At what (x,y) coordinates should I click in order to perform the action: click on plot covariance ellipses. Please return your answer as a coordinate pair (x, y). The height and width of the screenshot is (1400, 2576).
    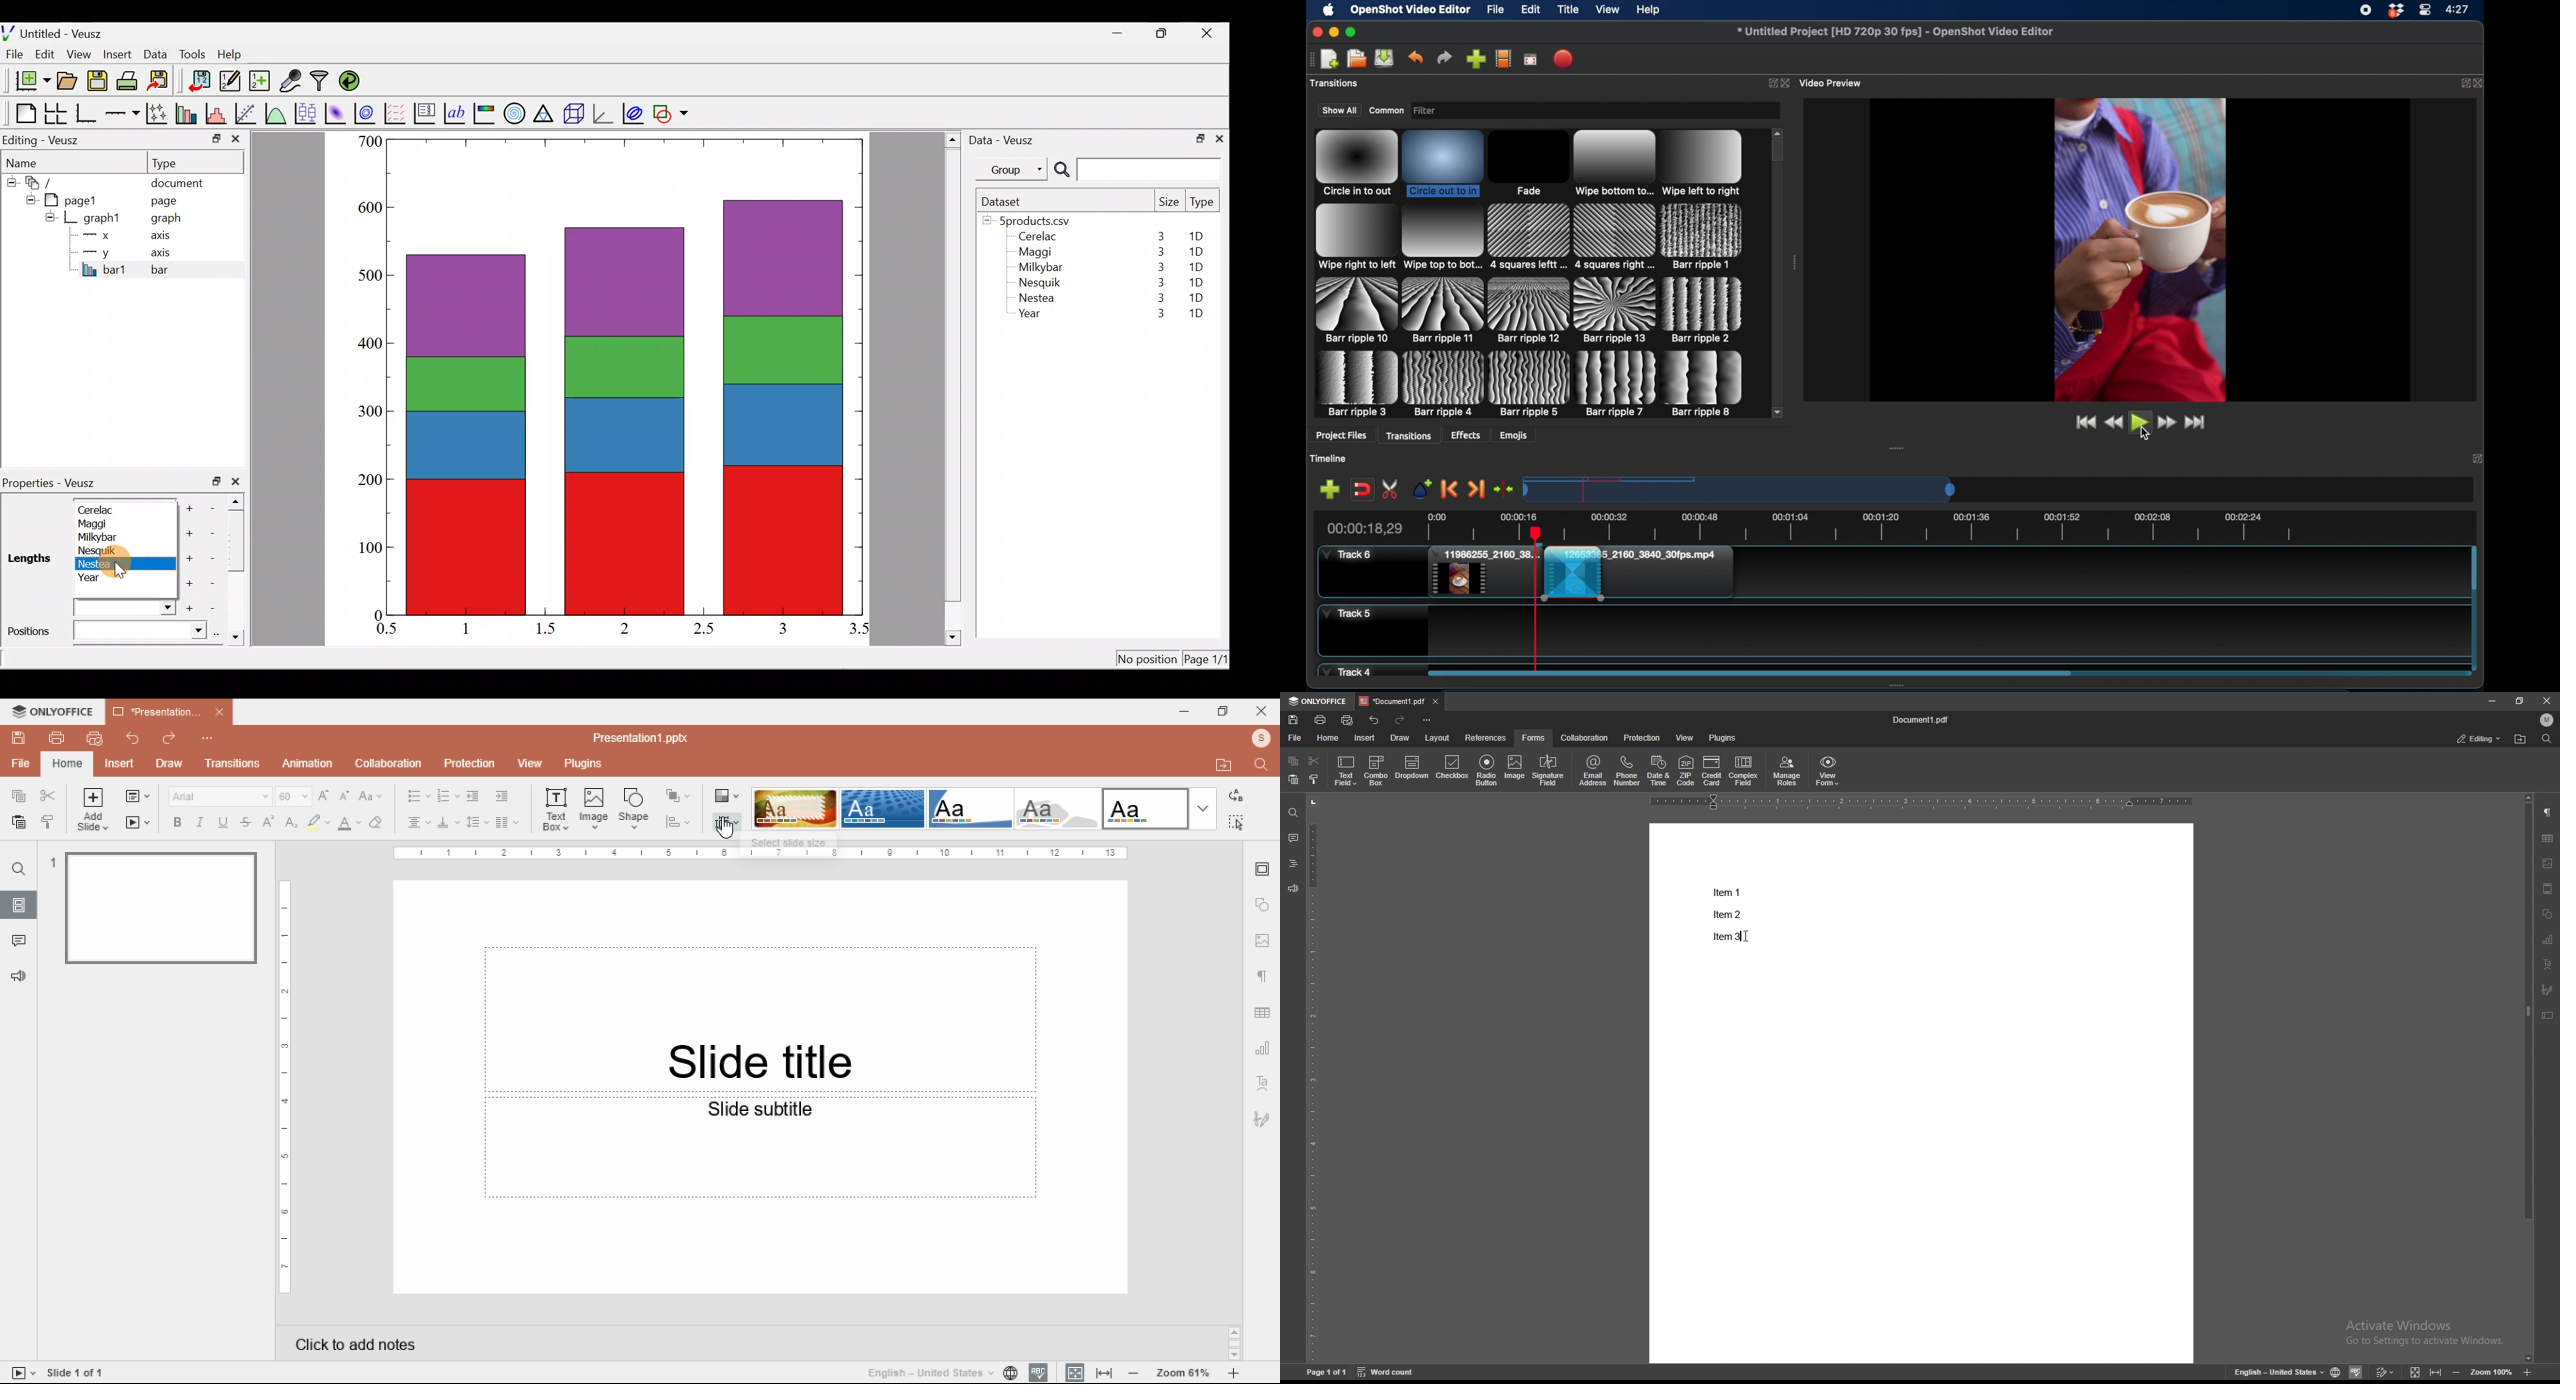
    Looking at the image, I should click on (634, 112).